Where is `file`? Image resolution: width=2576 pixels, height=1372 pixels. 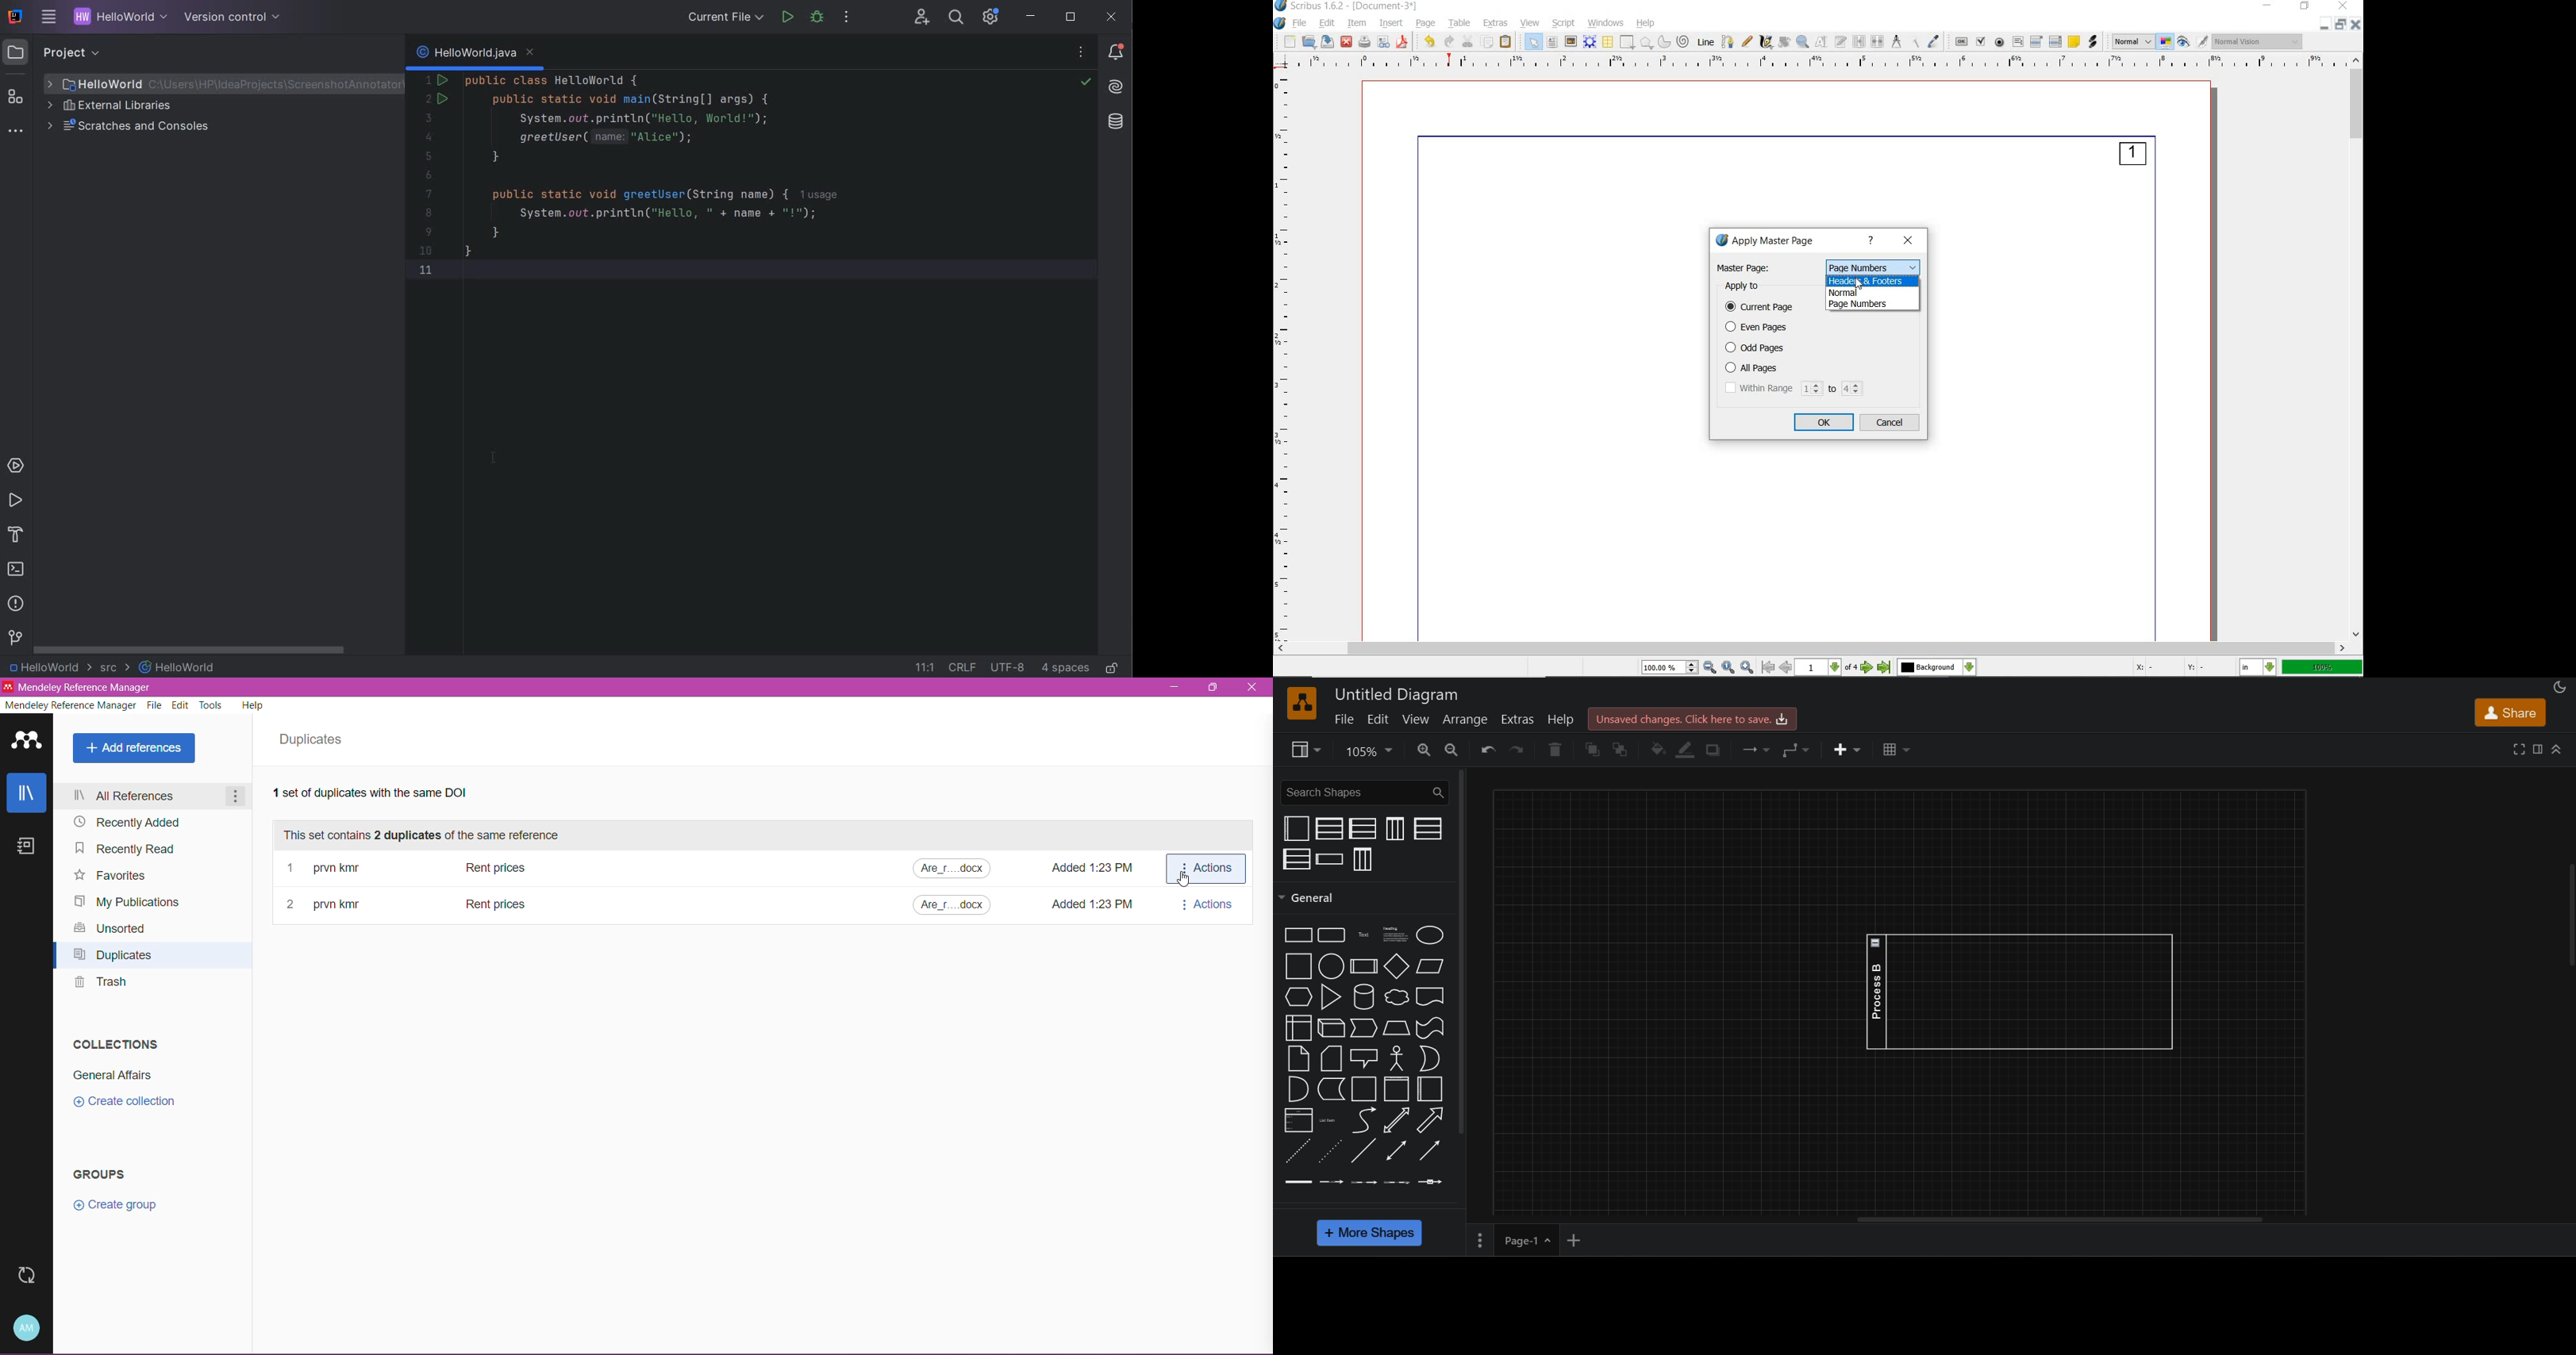
file is located at coordinates (1347, 718).